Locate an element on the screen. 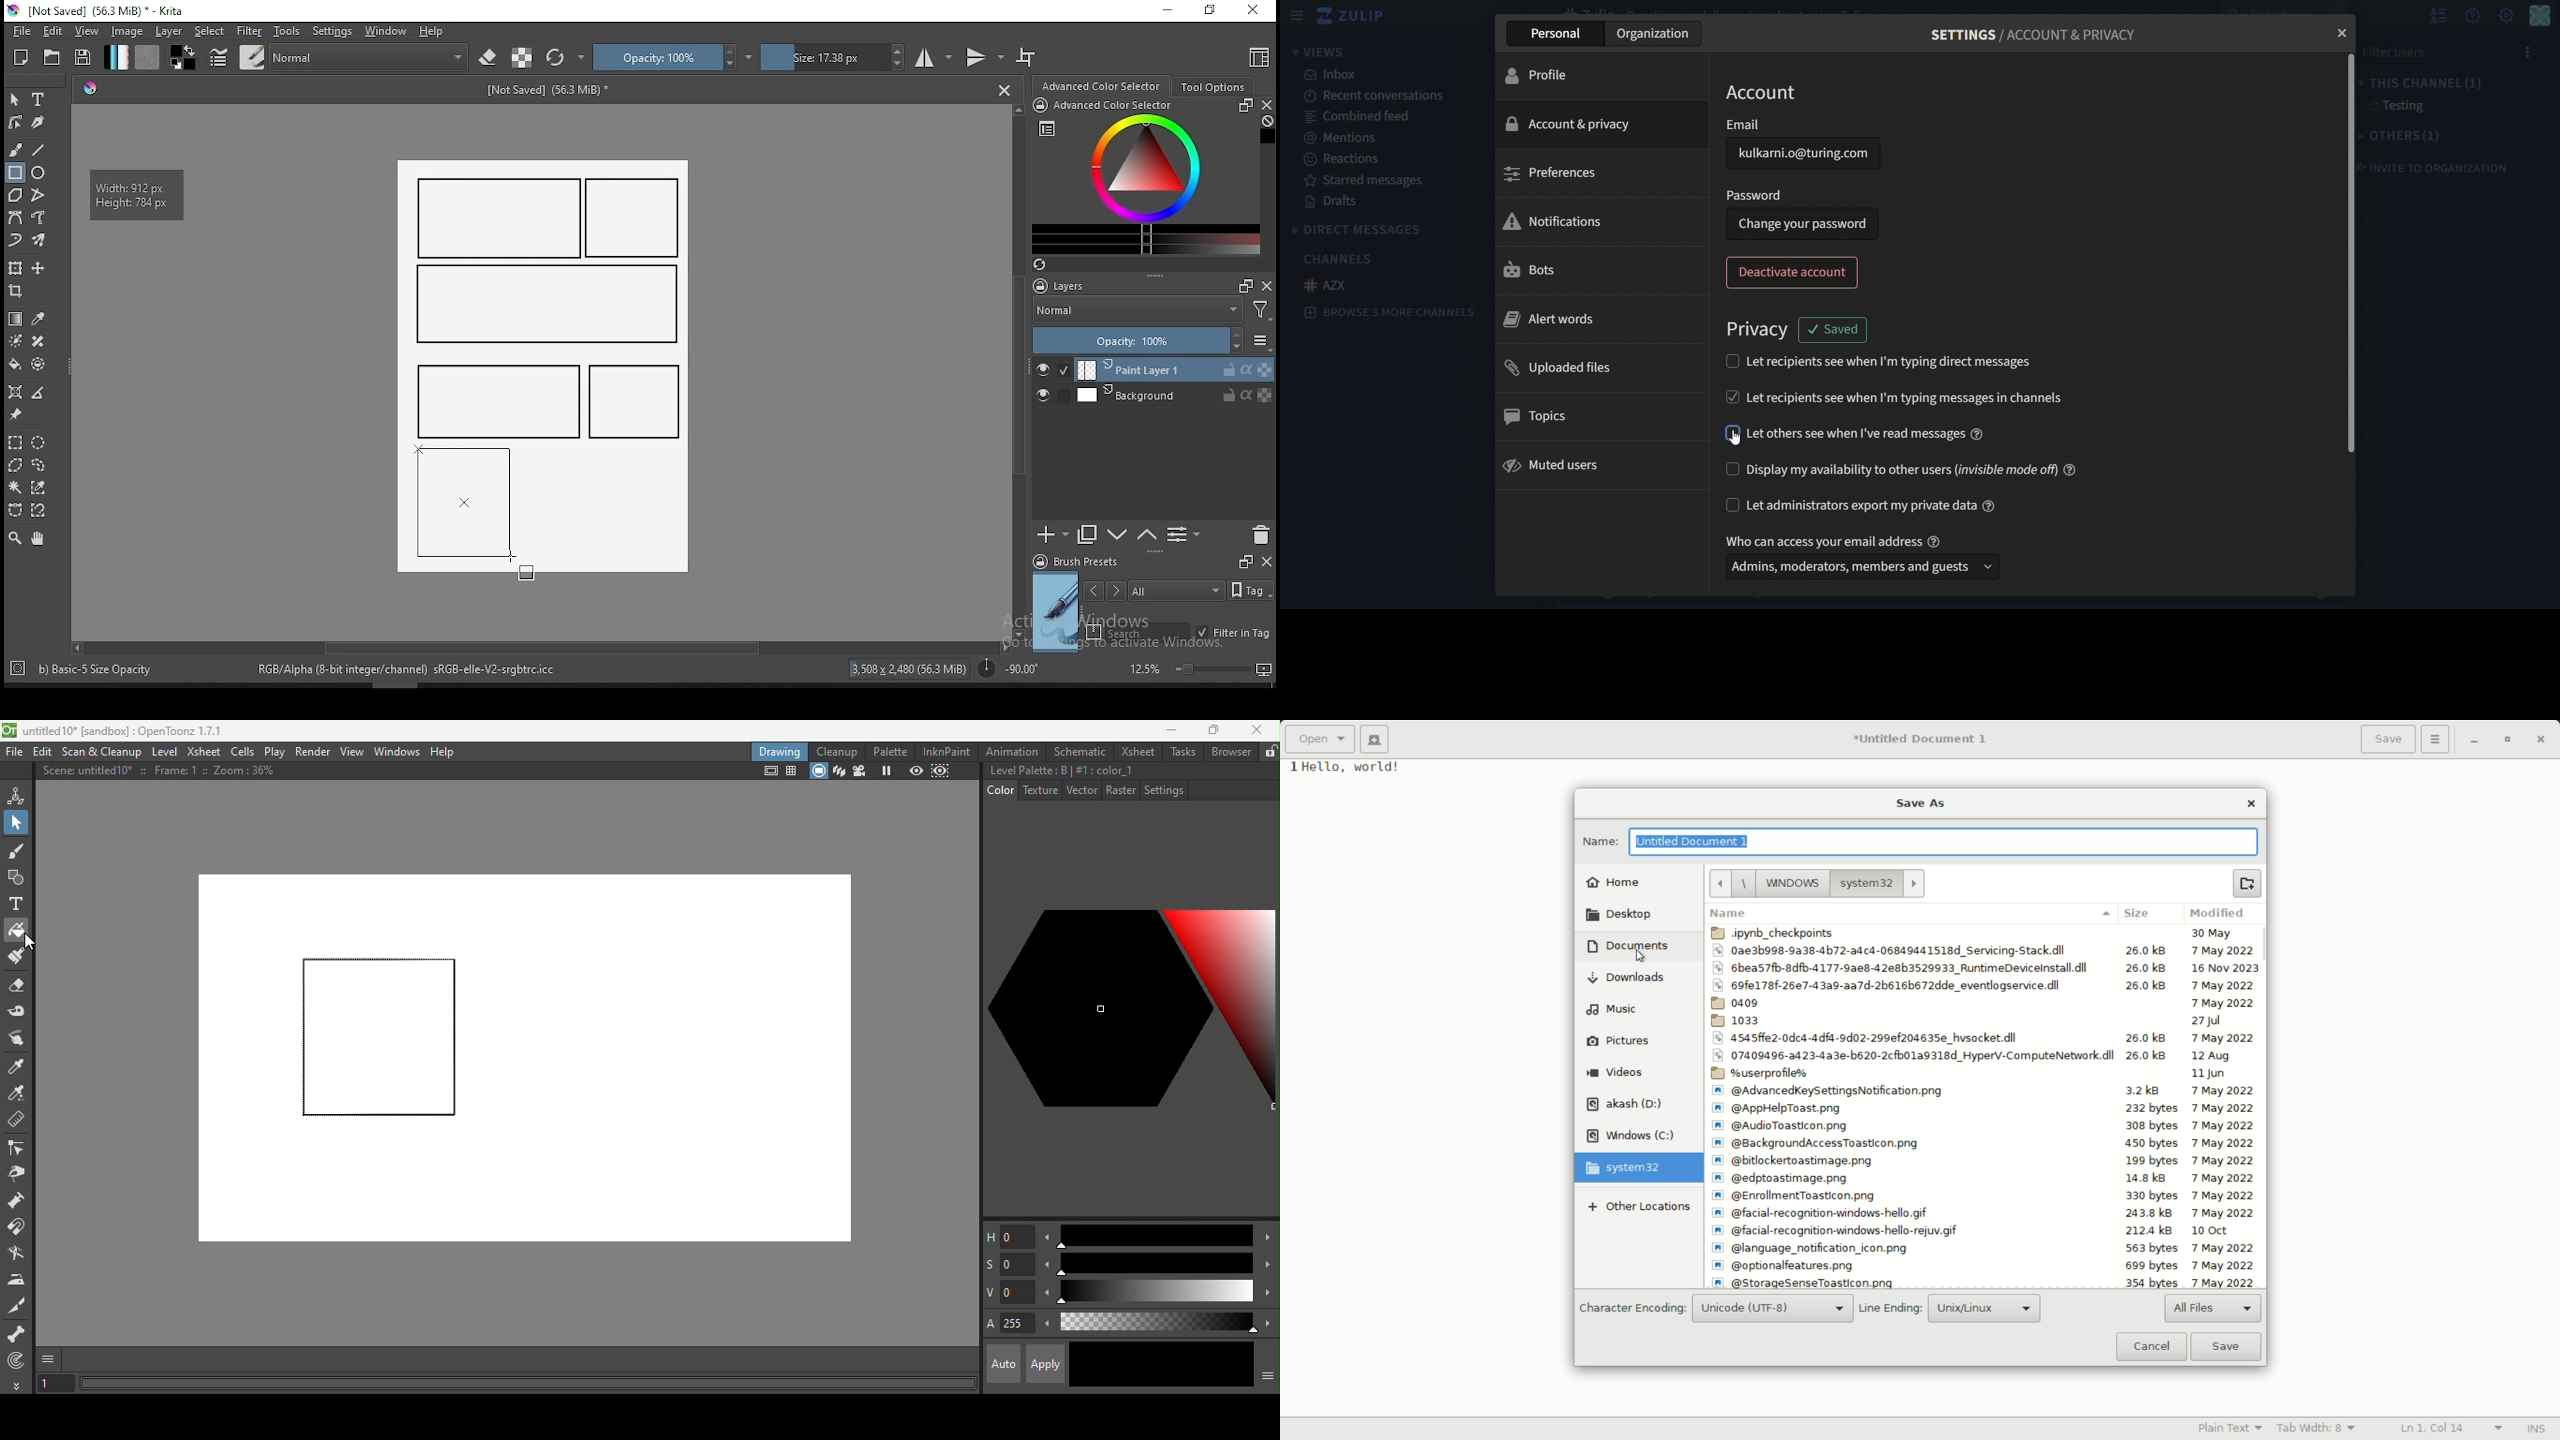 This screenshot has width=2576, height=1456. Windows is located at coordinates (1783, 883).